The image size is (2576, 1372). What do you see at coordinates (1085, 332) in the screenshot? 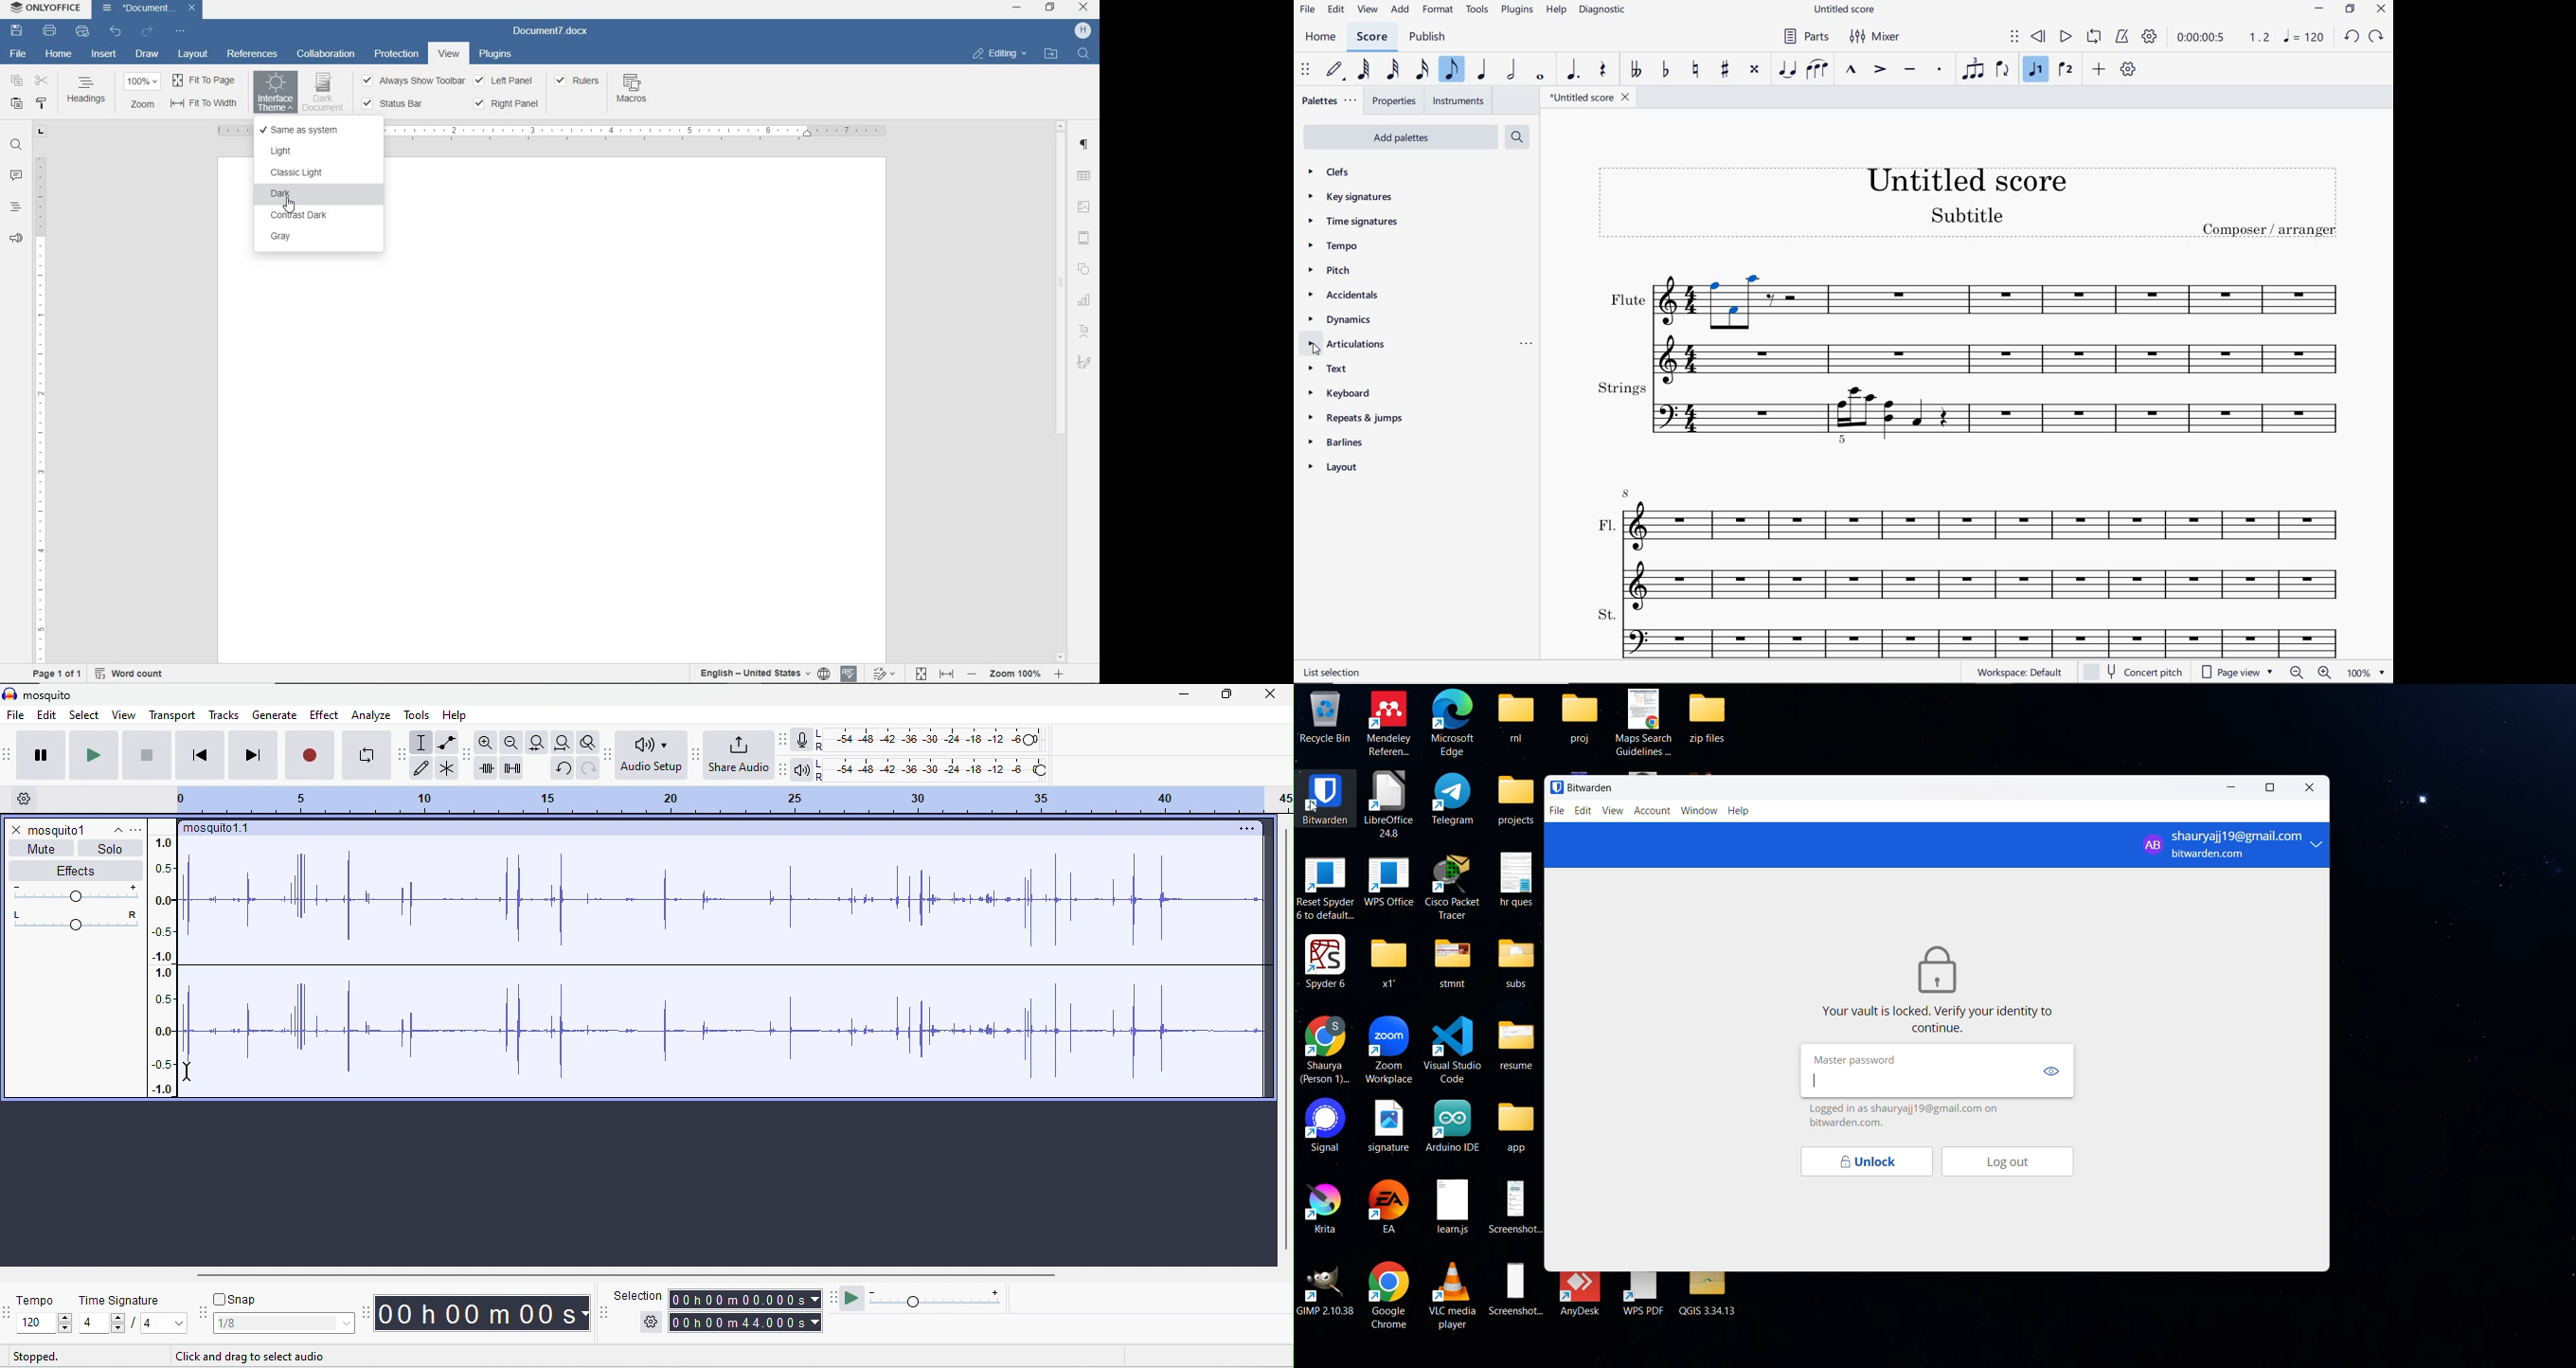
I see `TEXT ART` at bounding box center [1085, 332].